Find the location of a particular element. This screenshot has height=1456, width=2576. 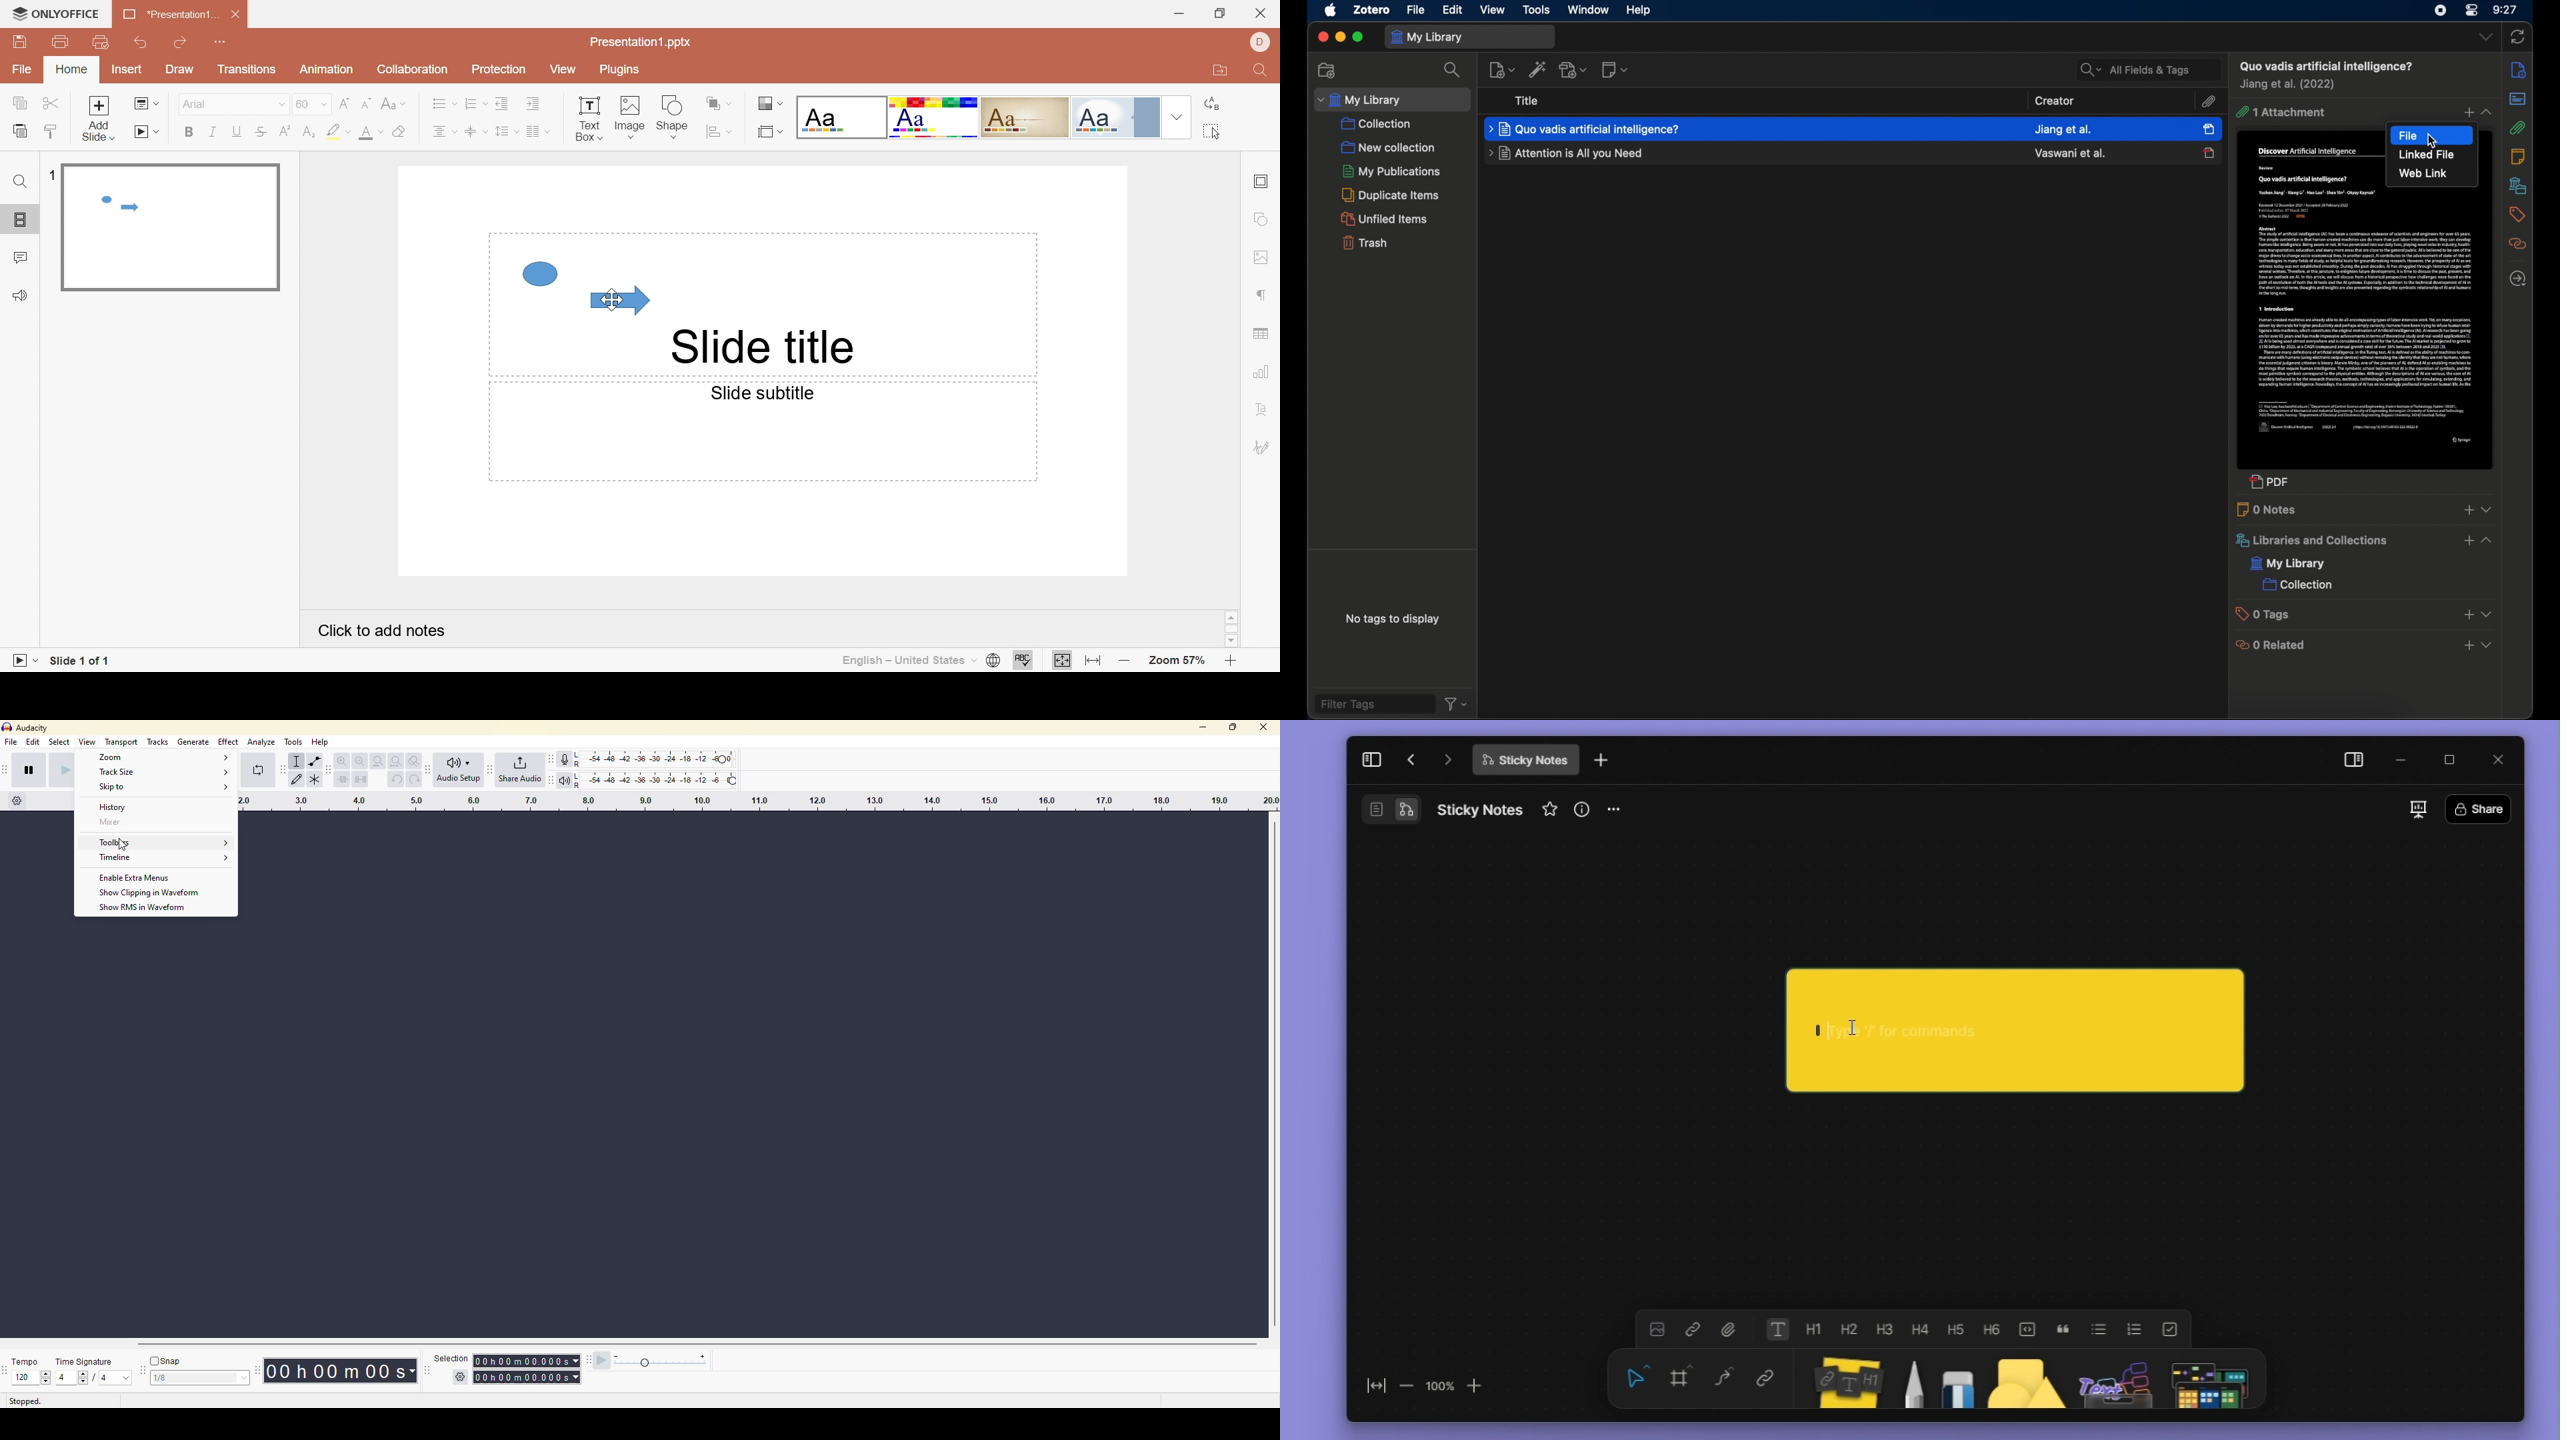

apple icon is located at coordinates (1331, 11).